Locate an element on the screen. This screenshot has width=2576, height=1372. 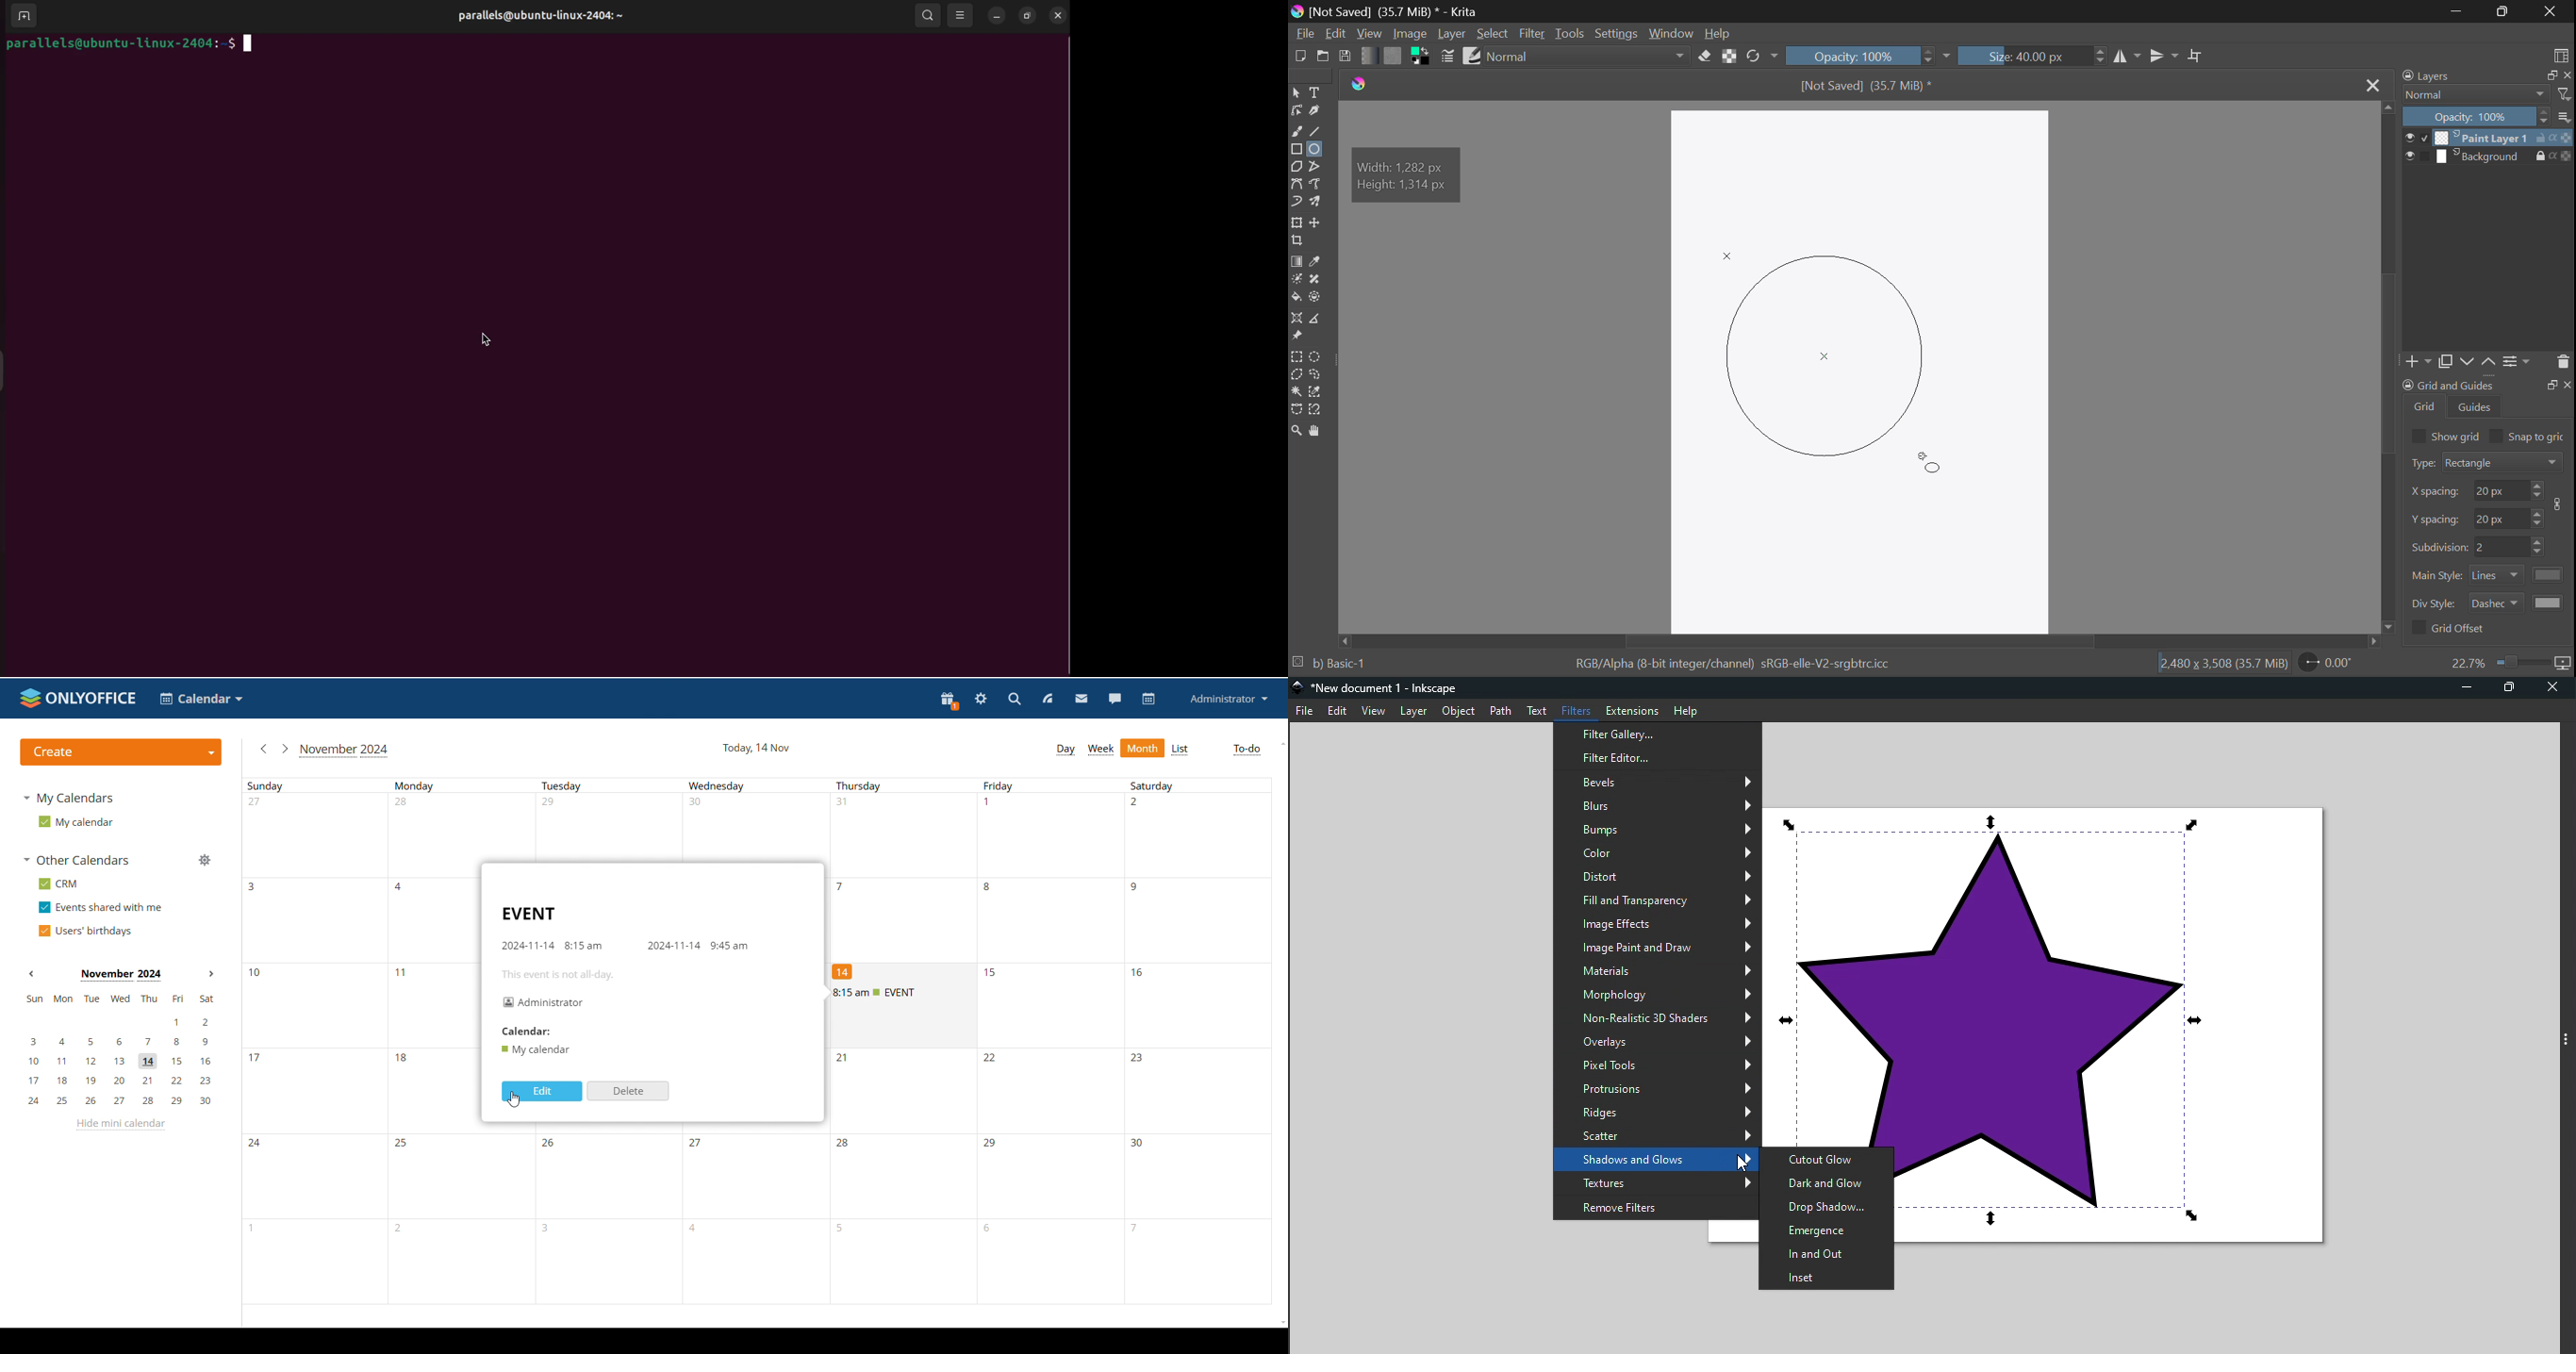
Grid Offset is located at coordinates (2452, 629).